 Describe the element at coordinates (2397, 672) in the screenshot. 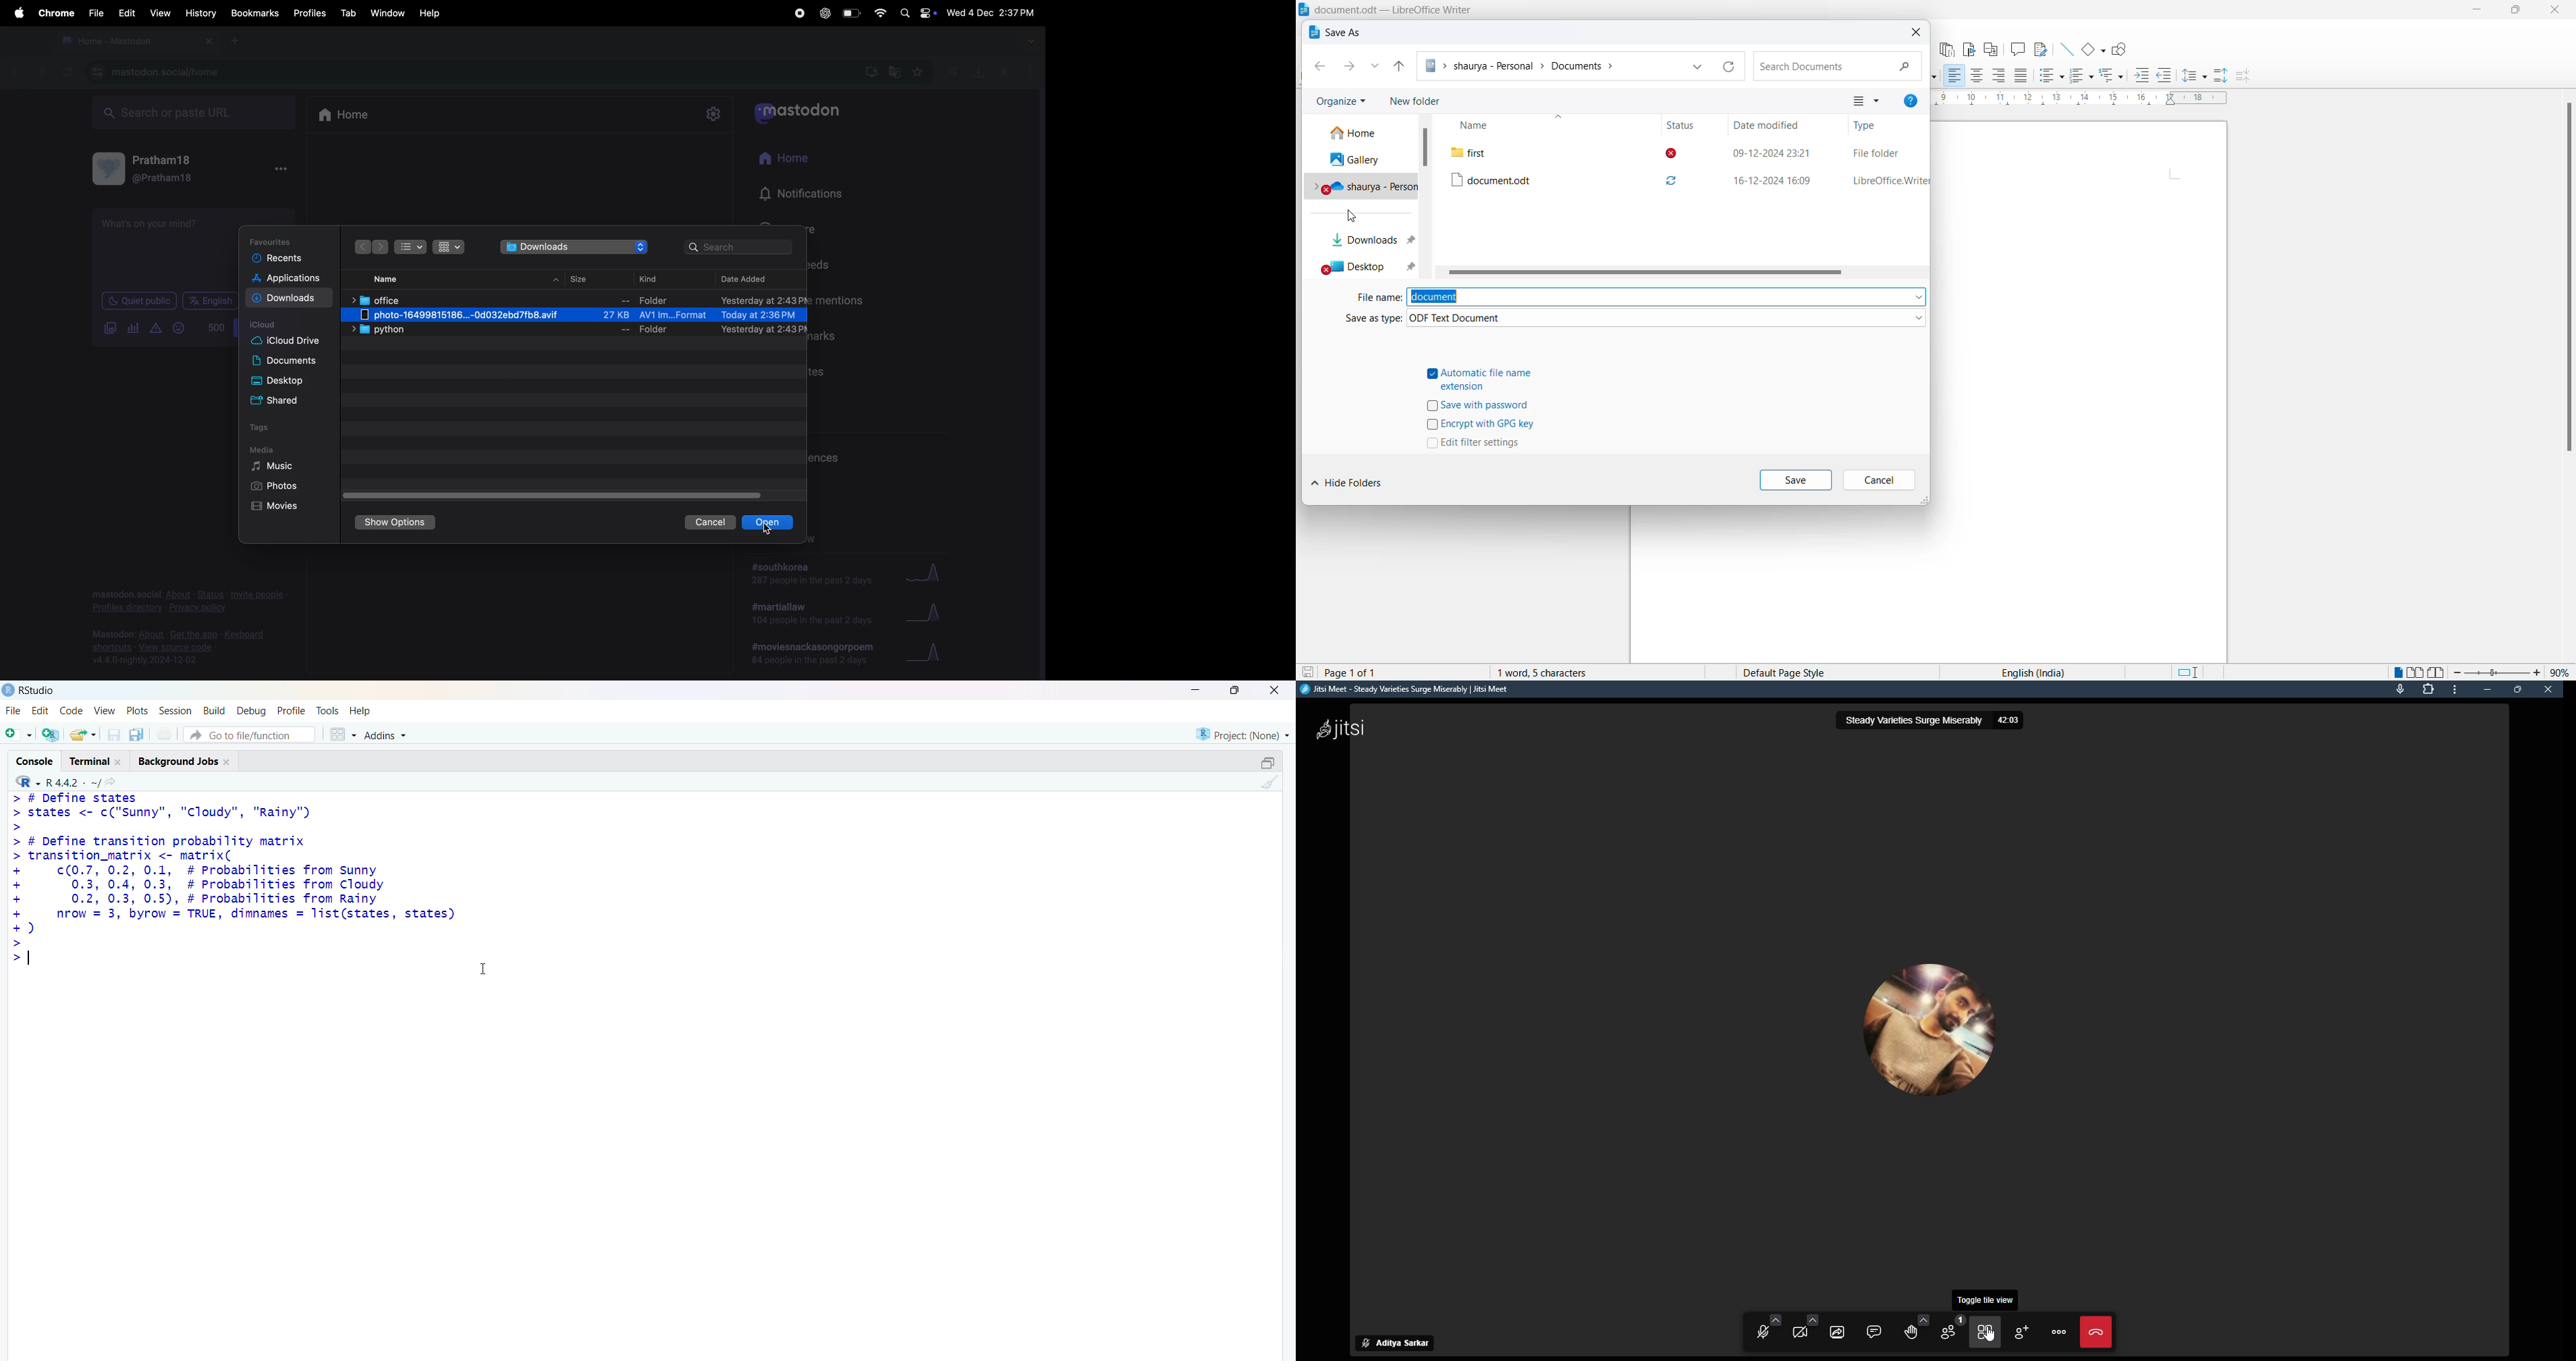

I see `Single page view` at that location.